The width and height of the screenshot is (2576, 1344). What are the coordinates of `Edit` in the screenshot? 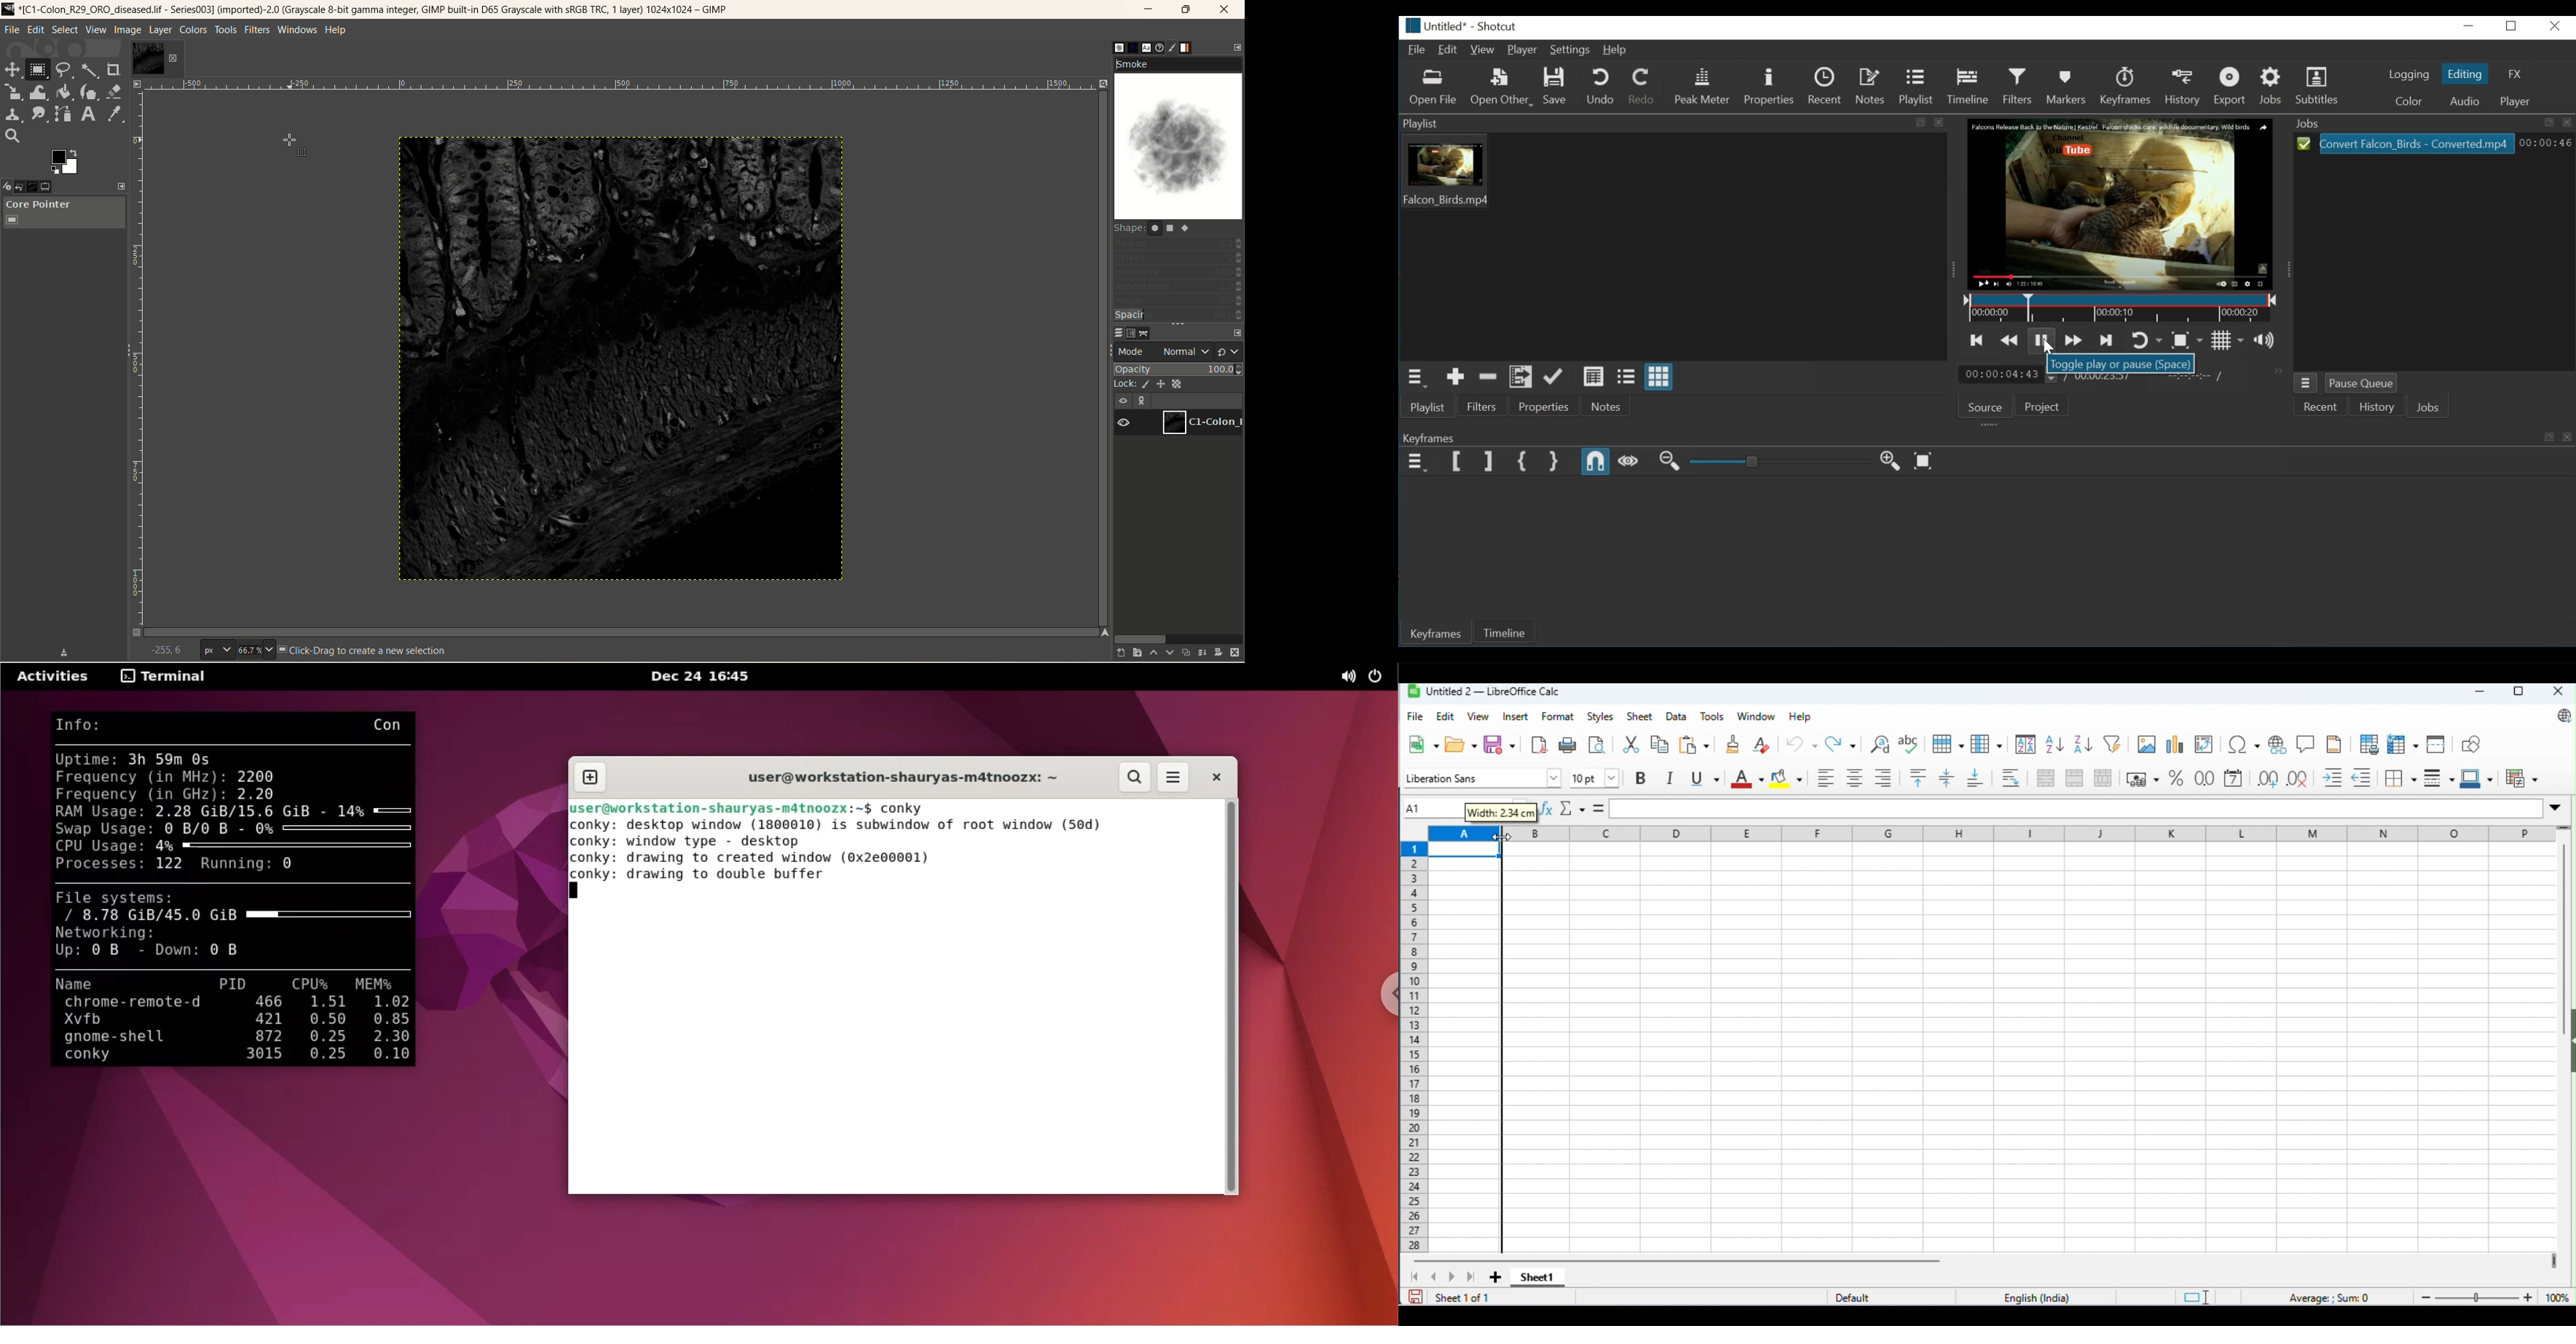 It's located at (1448, 49).